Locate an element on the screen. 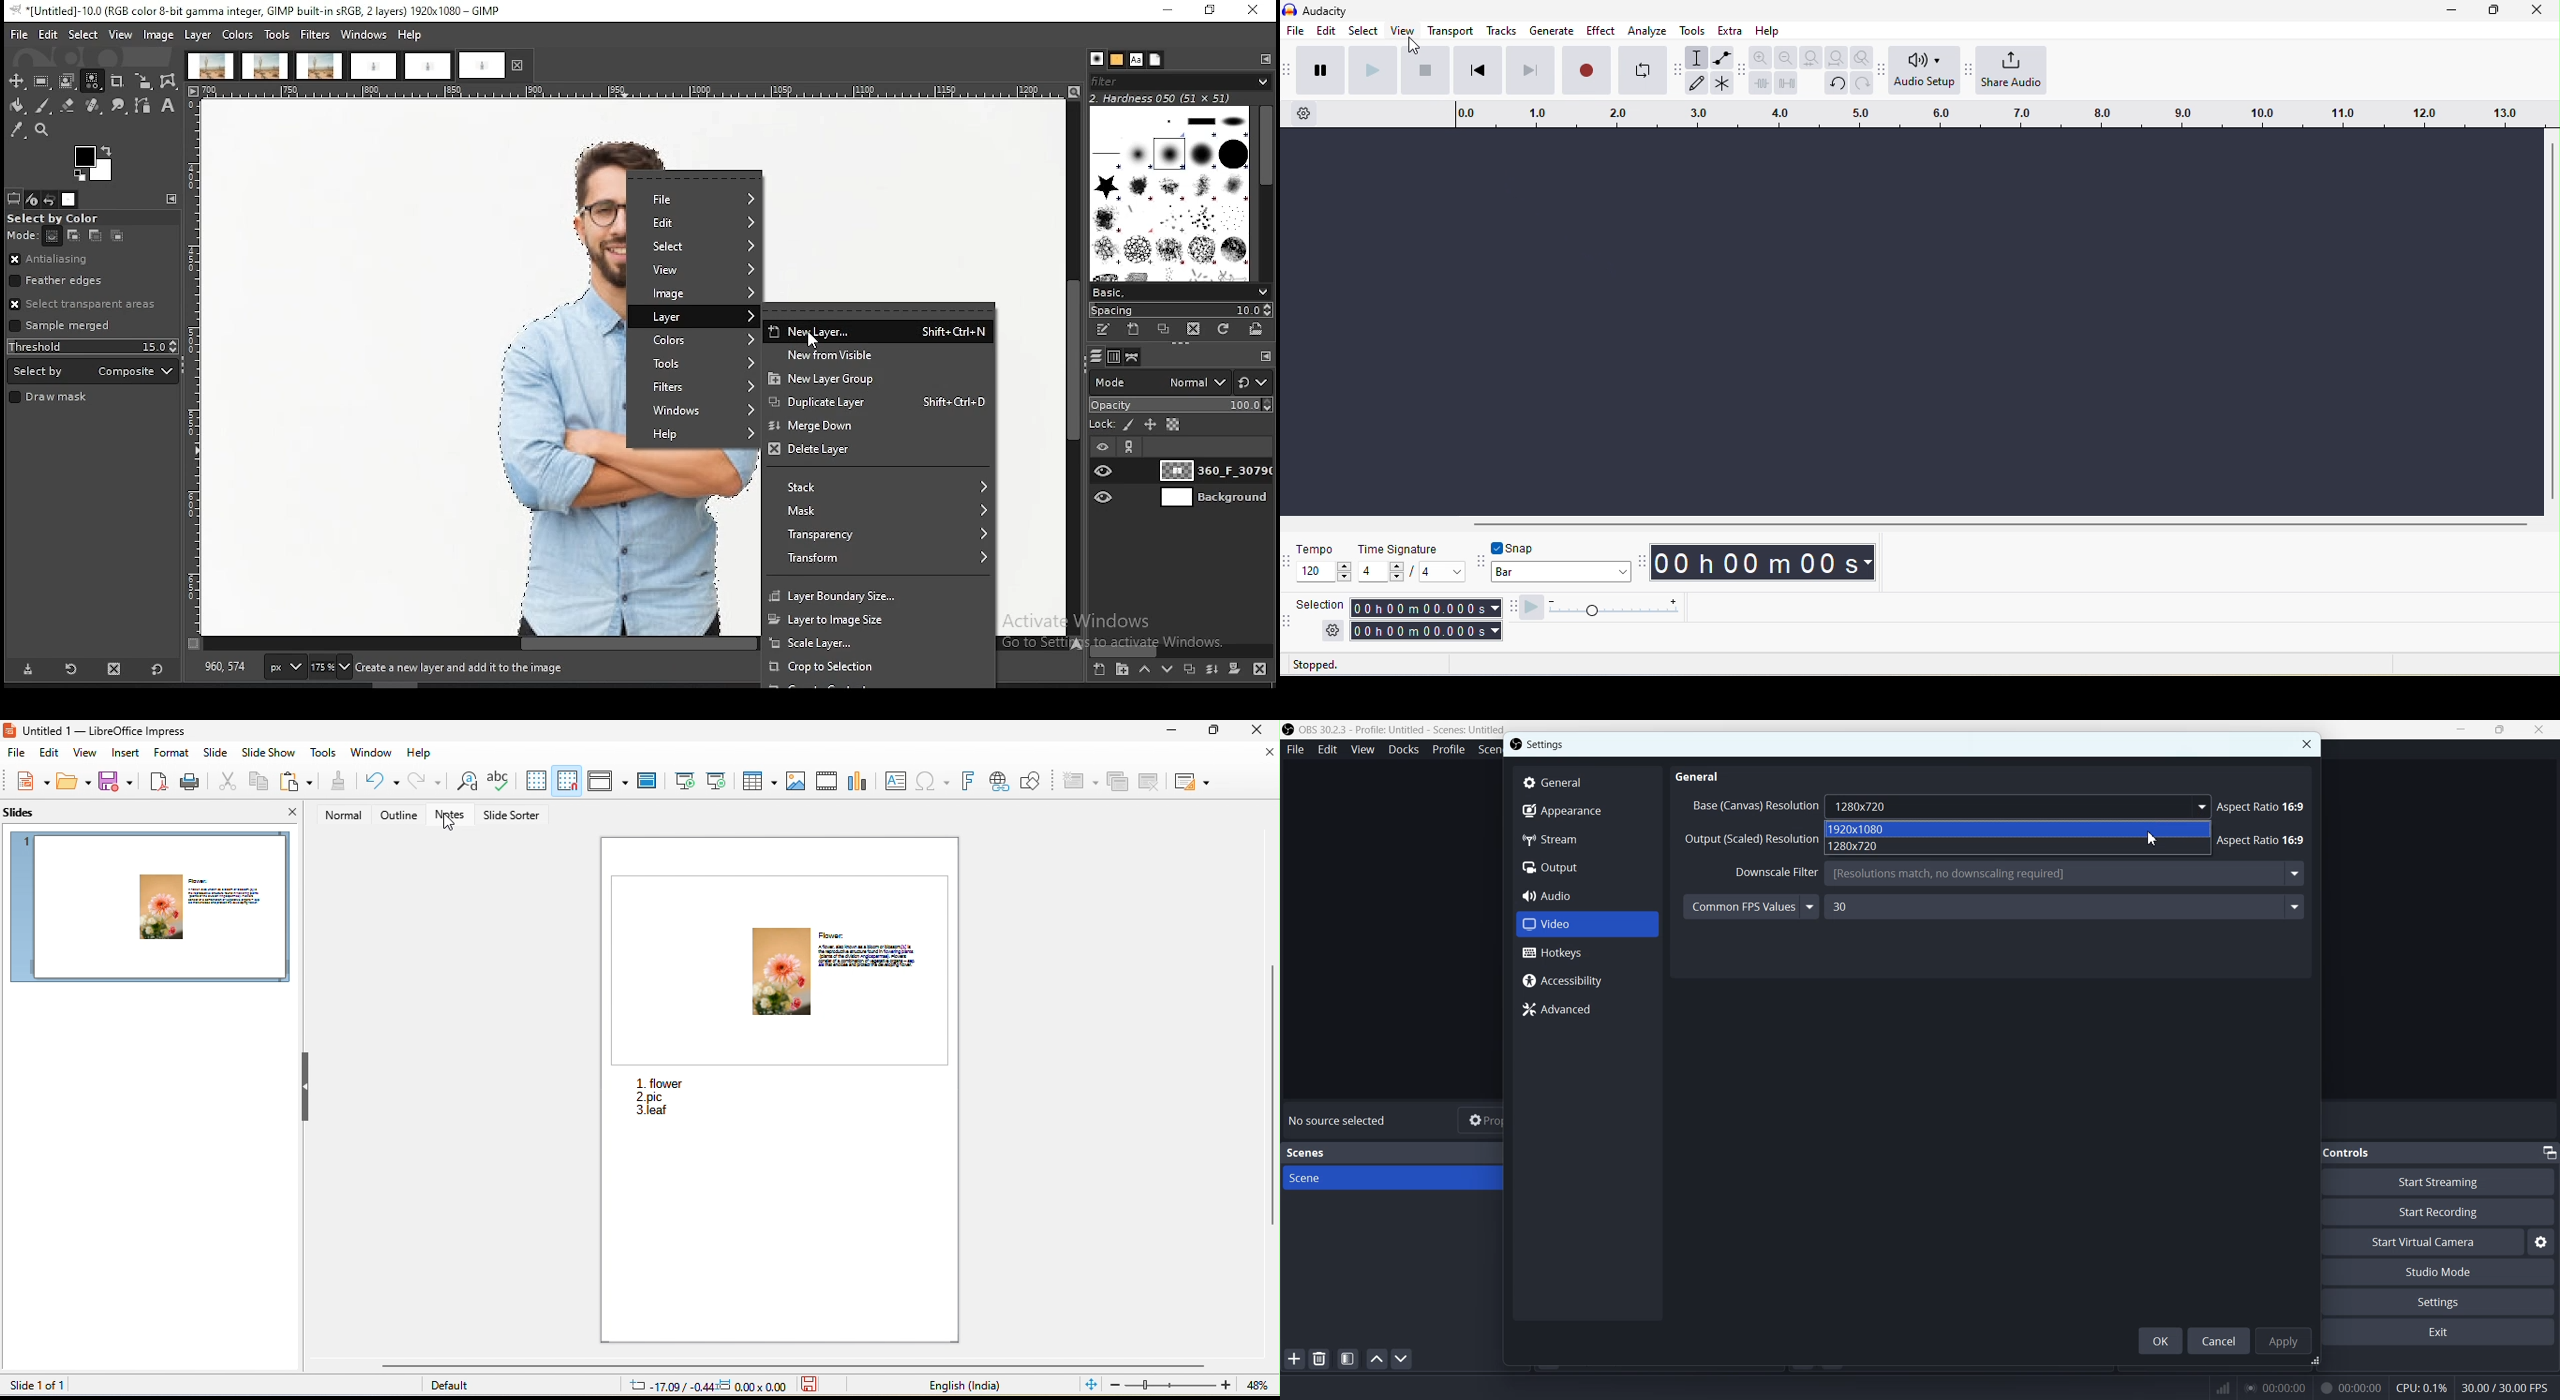 This screenshot has width=2576, height=1400. duplicate layer is located at coordinates (1187, 668).